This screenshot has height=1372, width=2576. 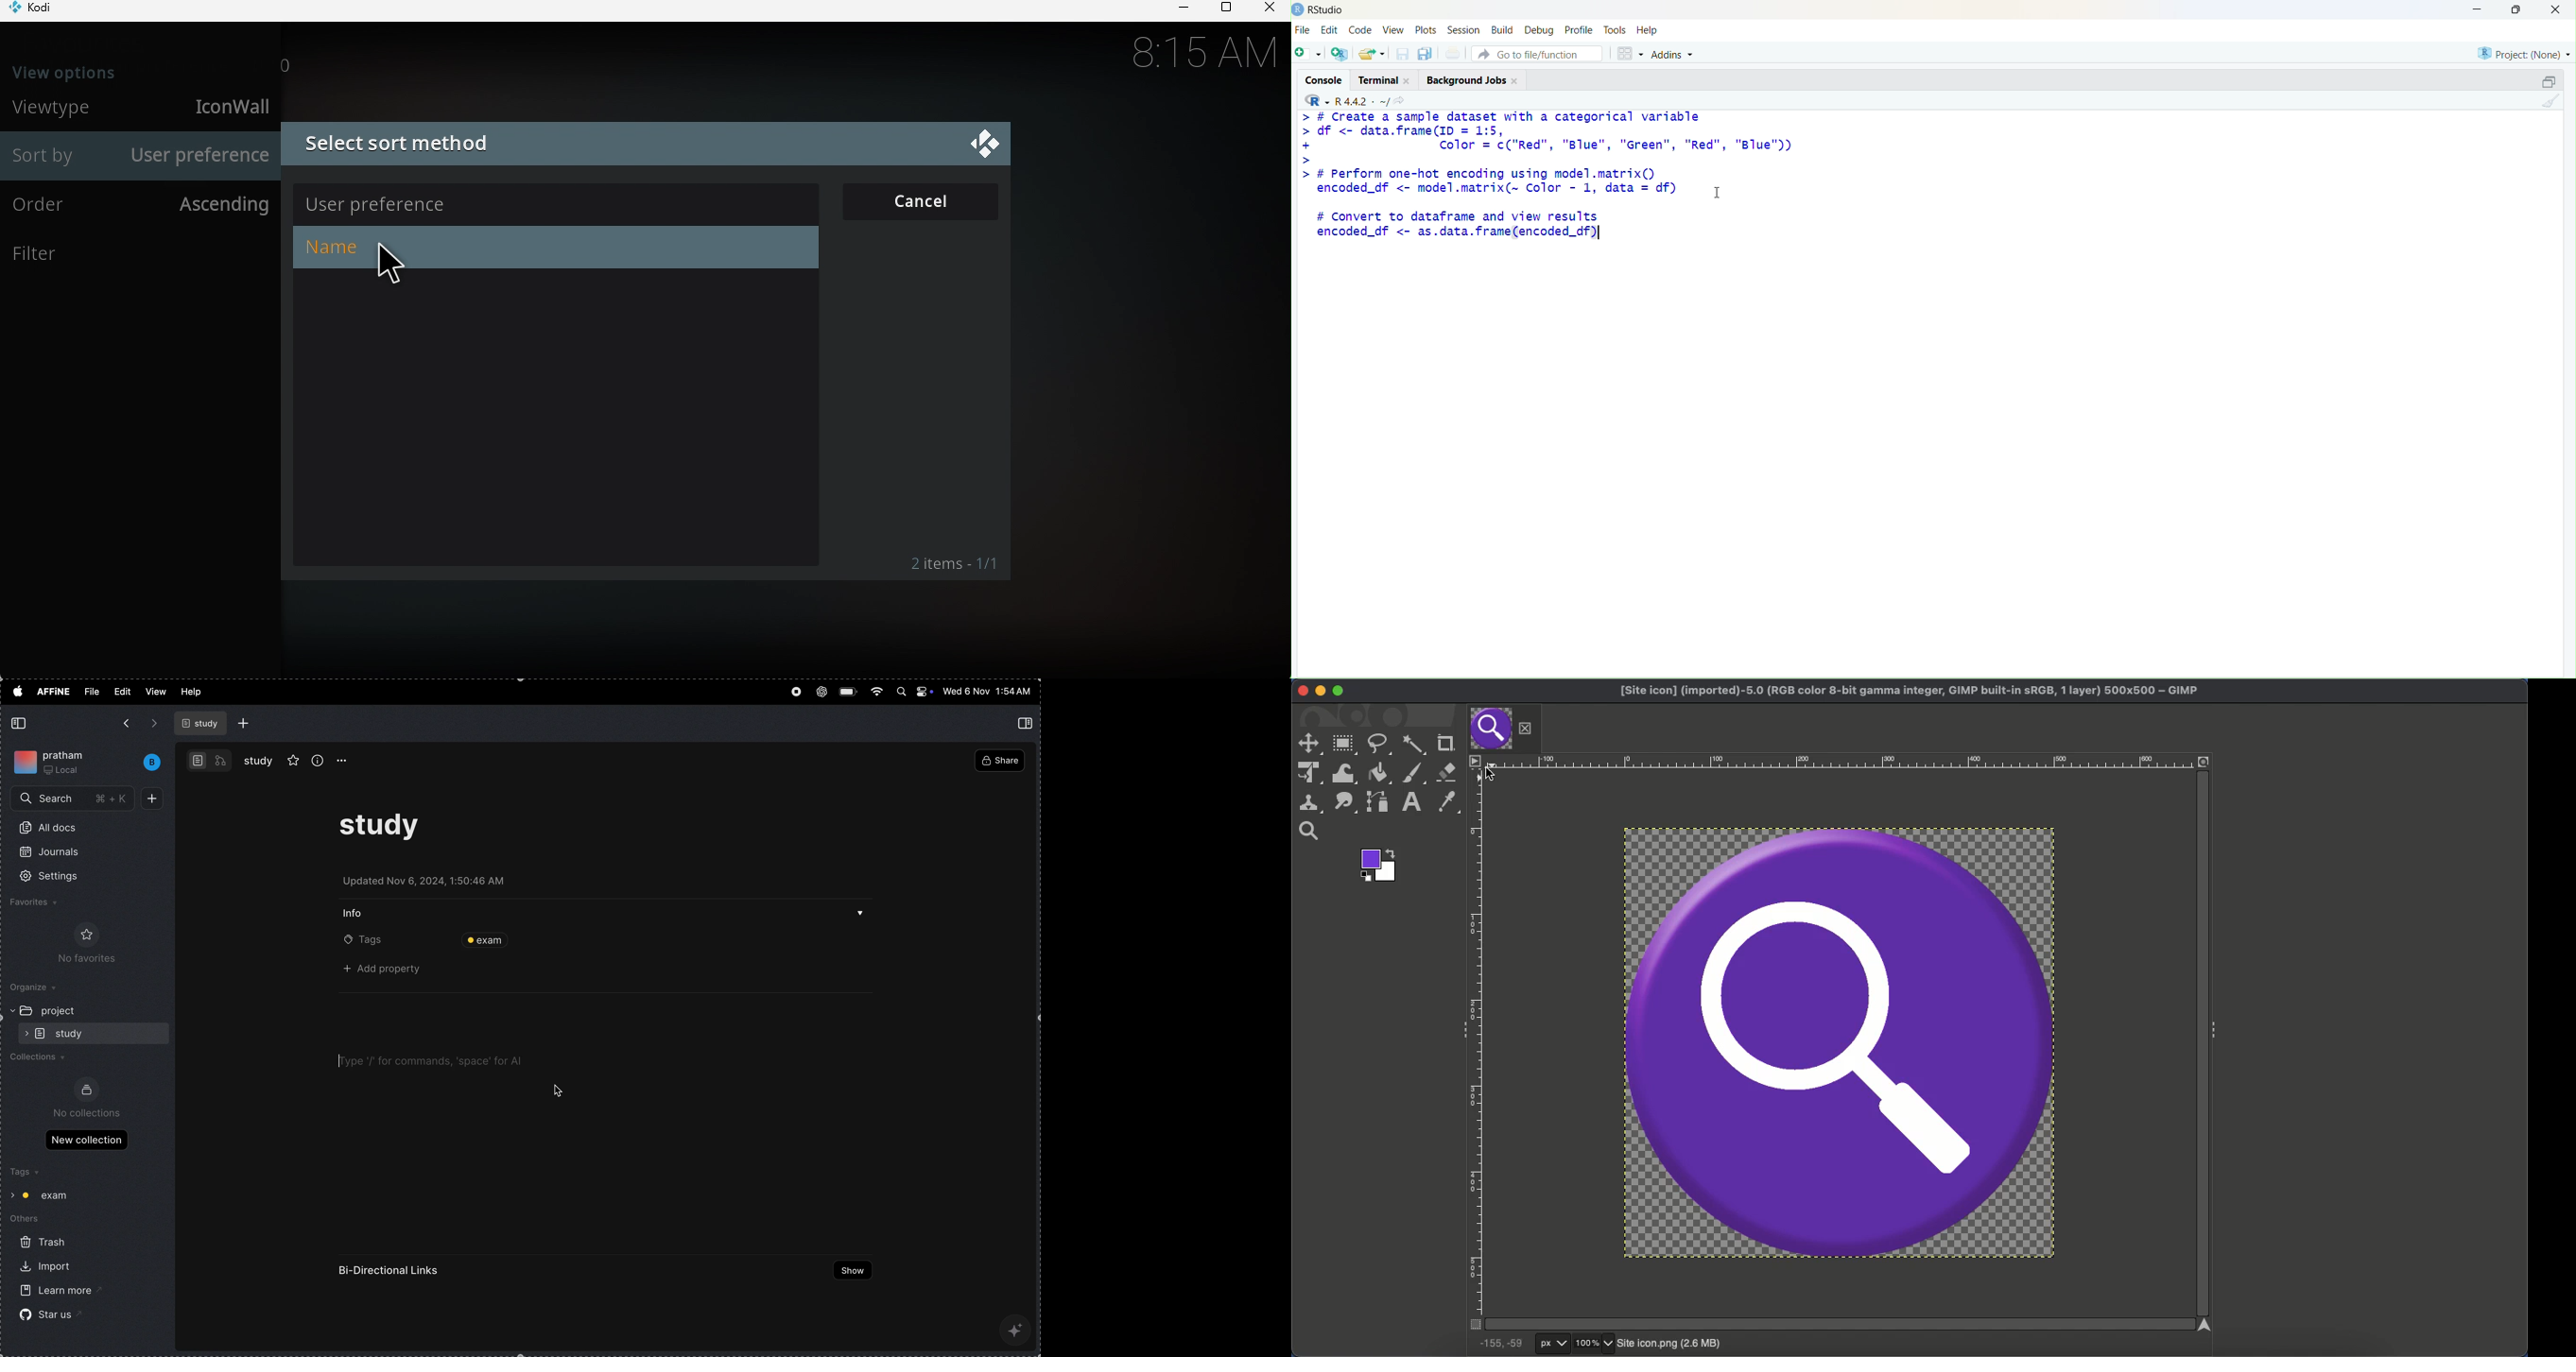 I want to click on maximise, so click(x=2517, y=9).